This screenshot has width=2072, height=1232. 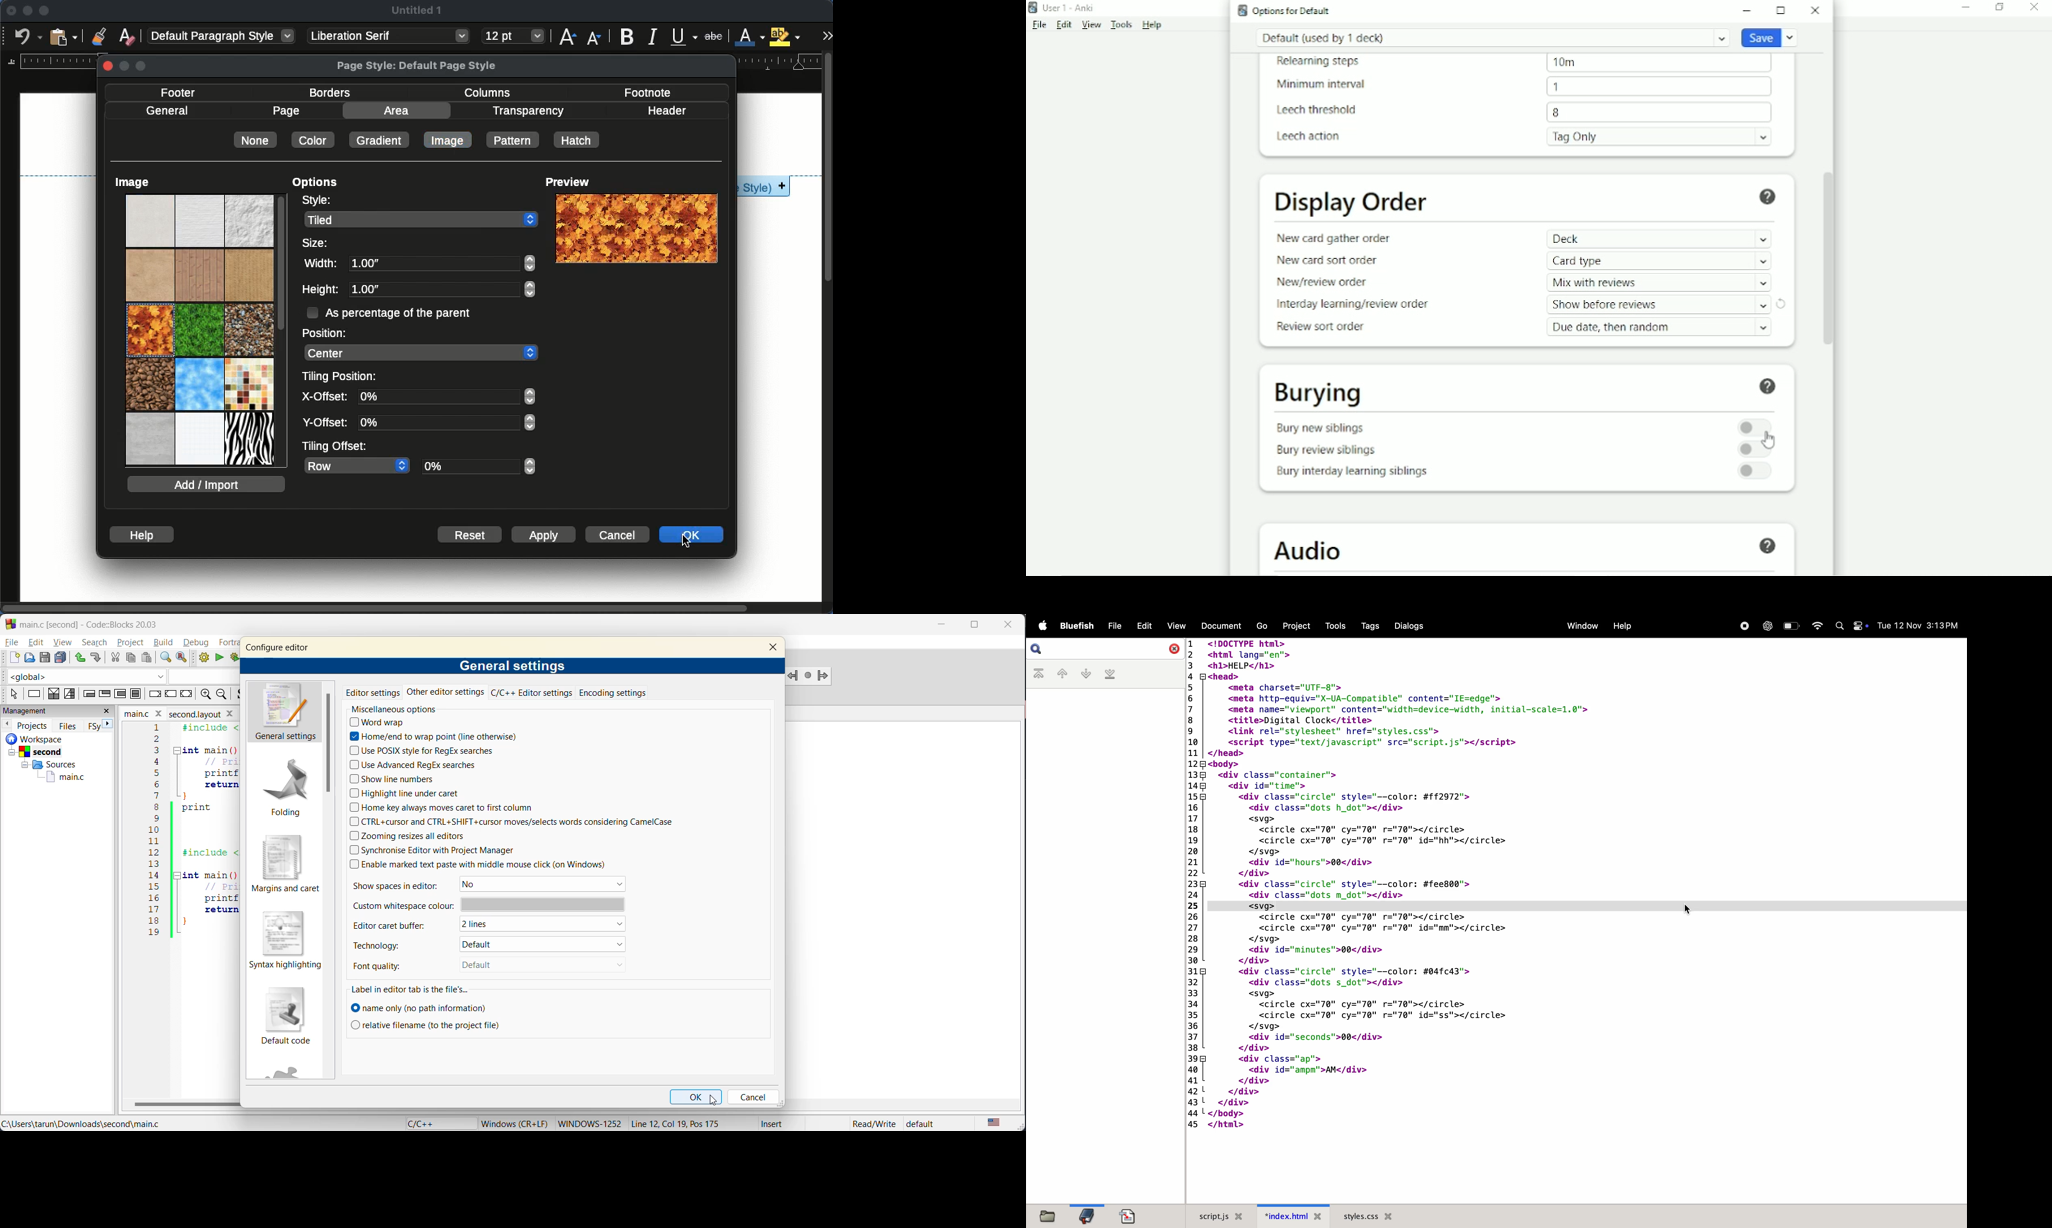 I want to click on close, so click(x=106, y=712).